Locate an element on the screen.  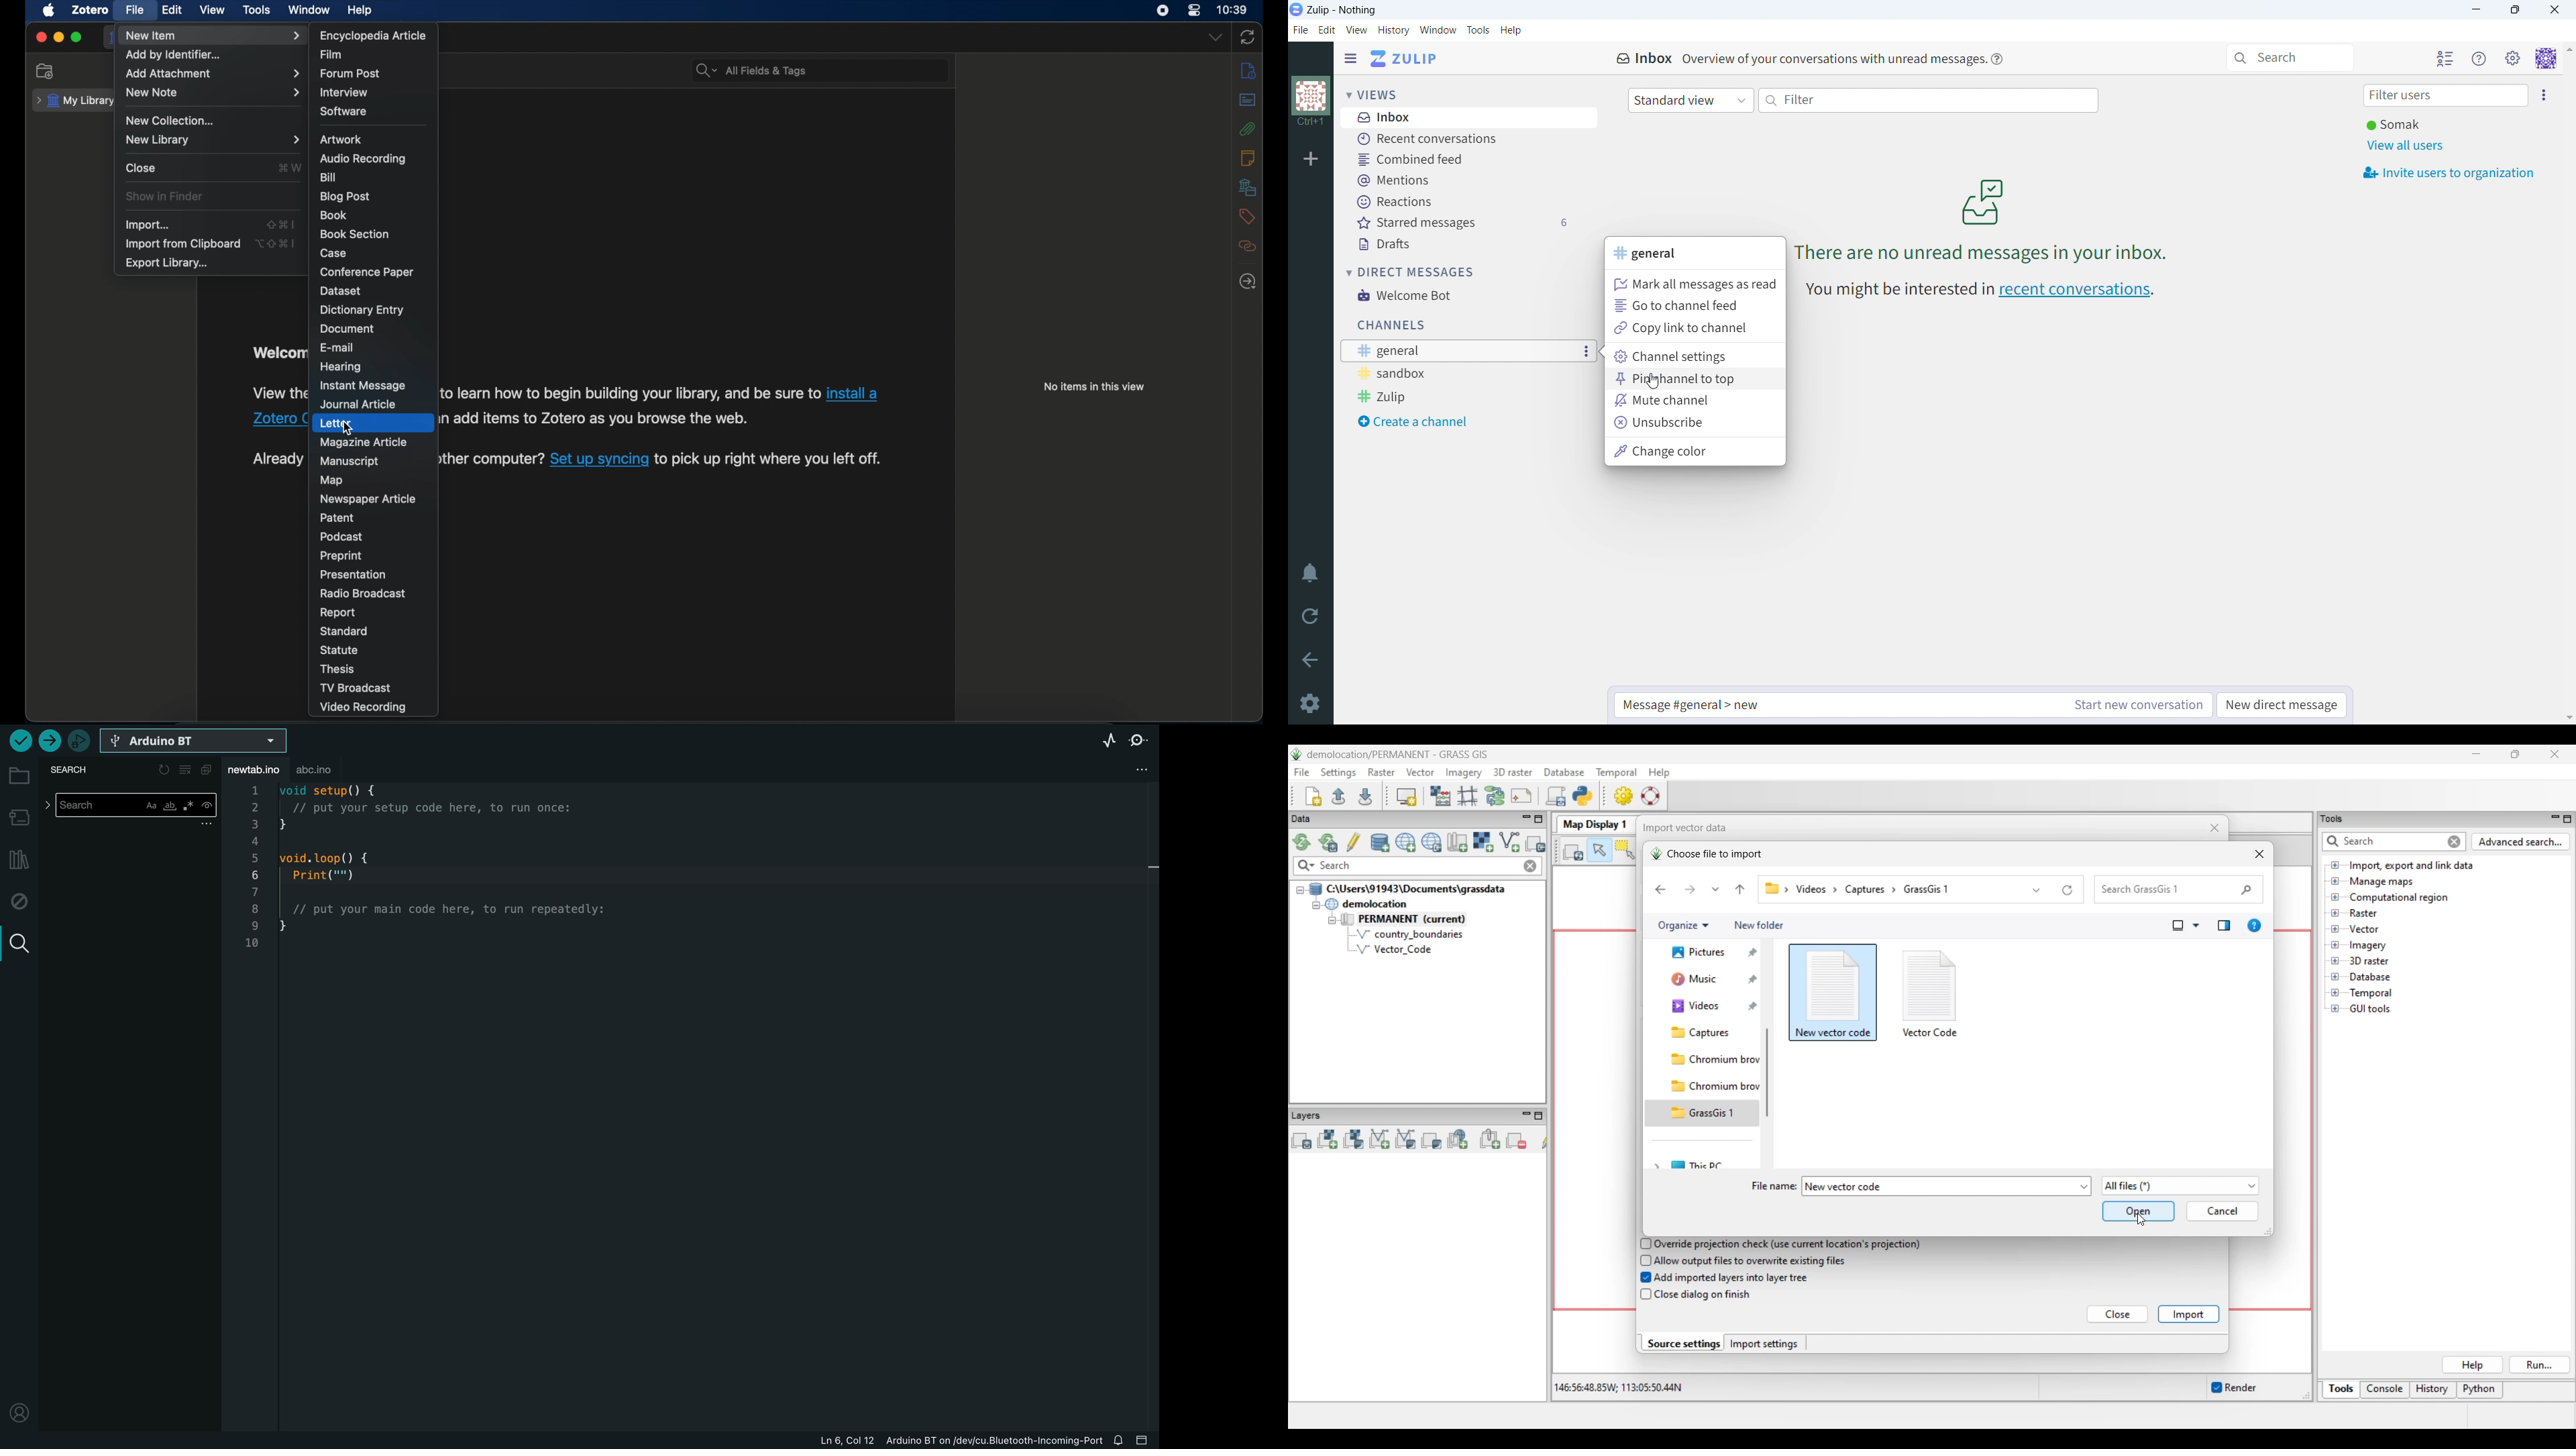
tools is located at coordinates (257, 9).